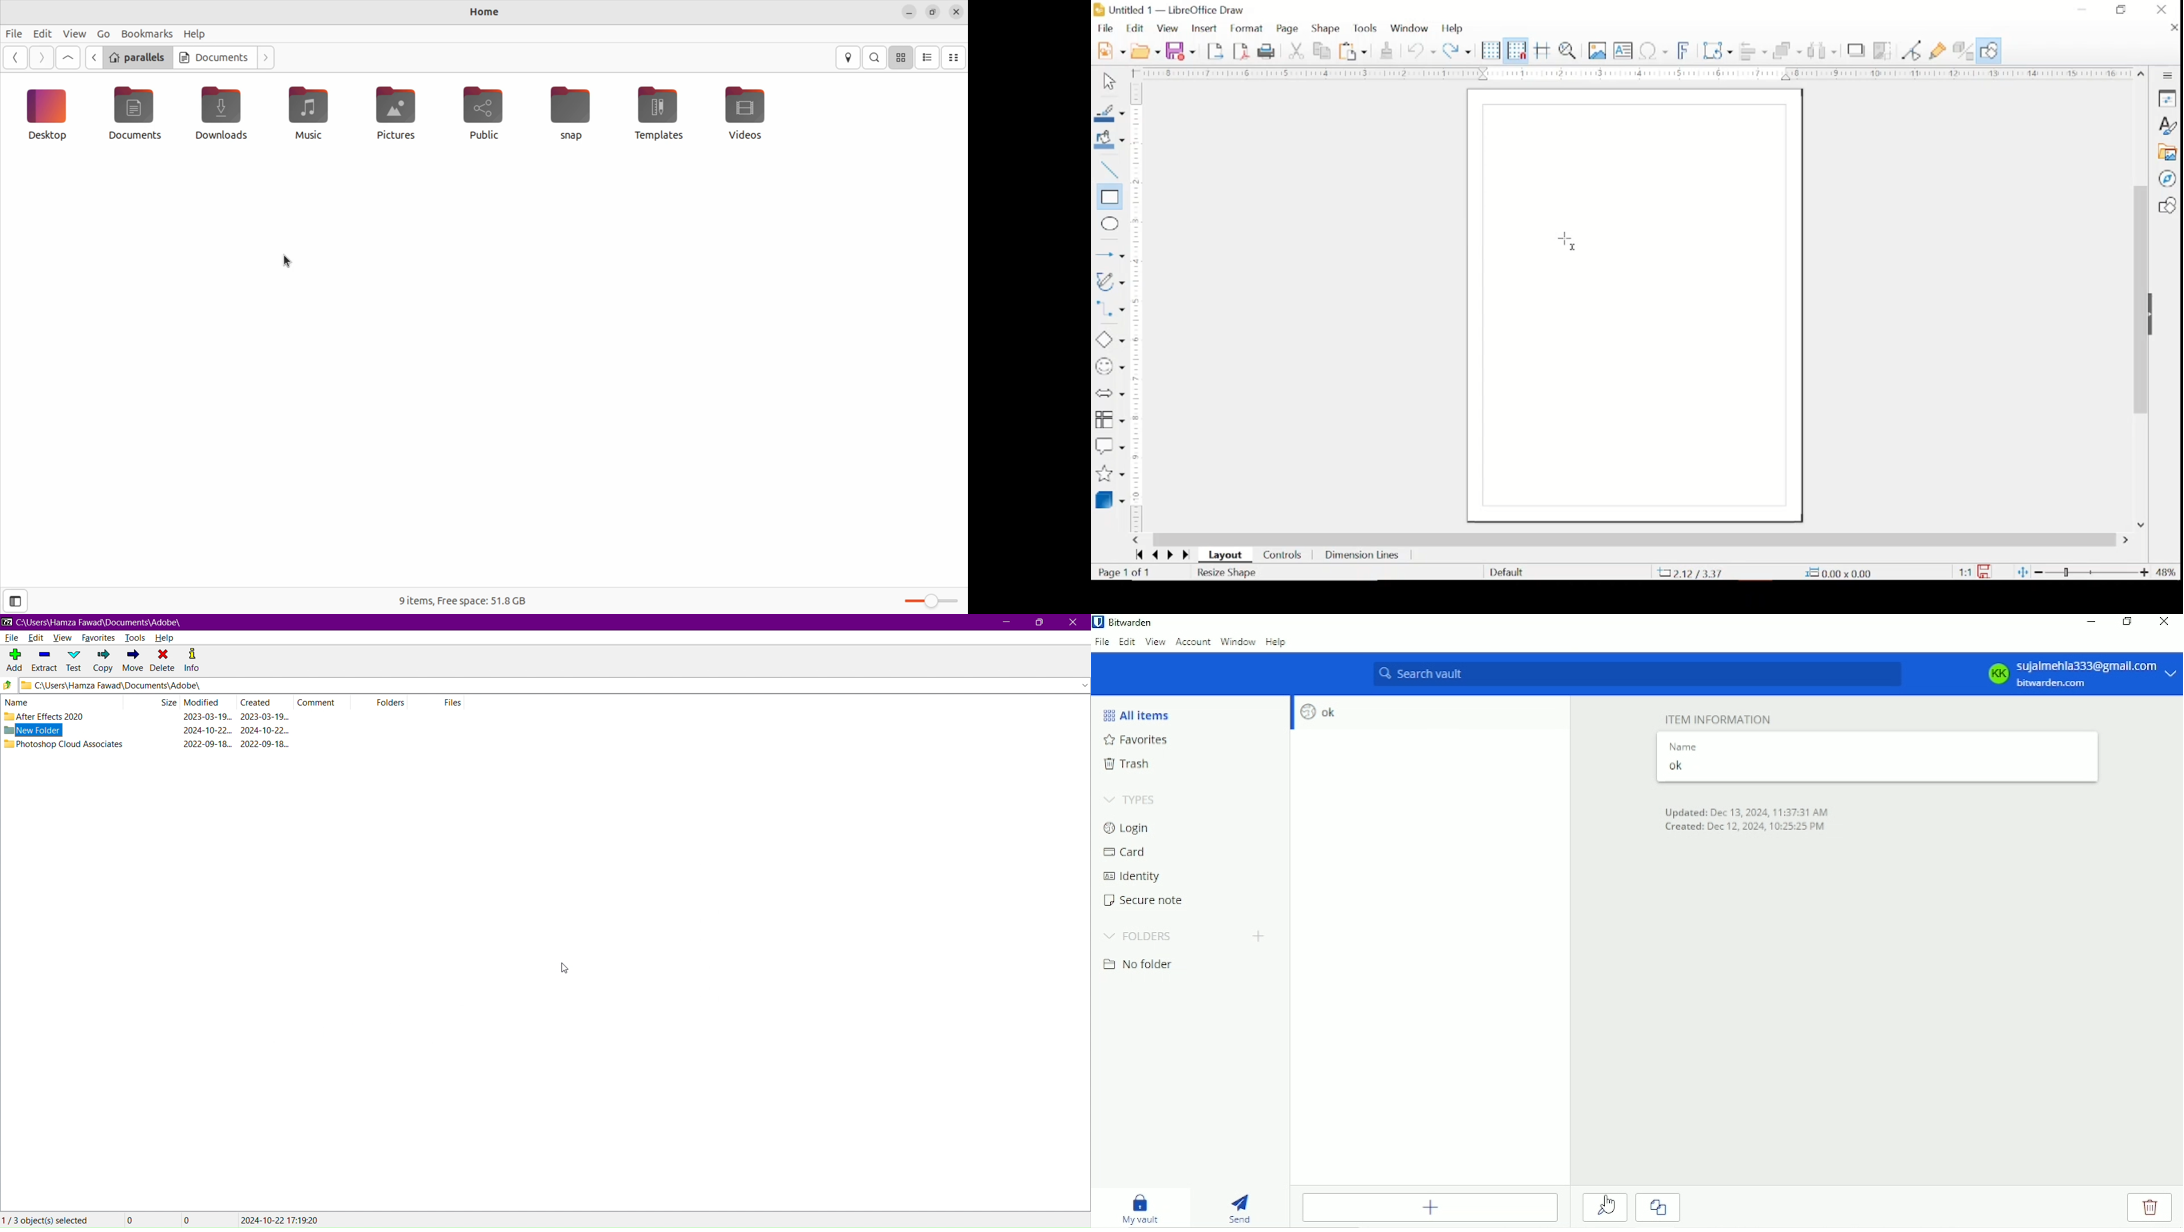 Image resolution: width=2184 pixels, height=1232 pixels. I want to click on next, so click(1169, 554).